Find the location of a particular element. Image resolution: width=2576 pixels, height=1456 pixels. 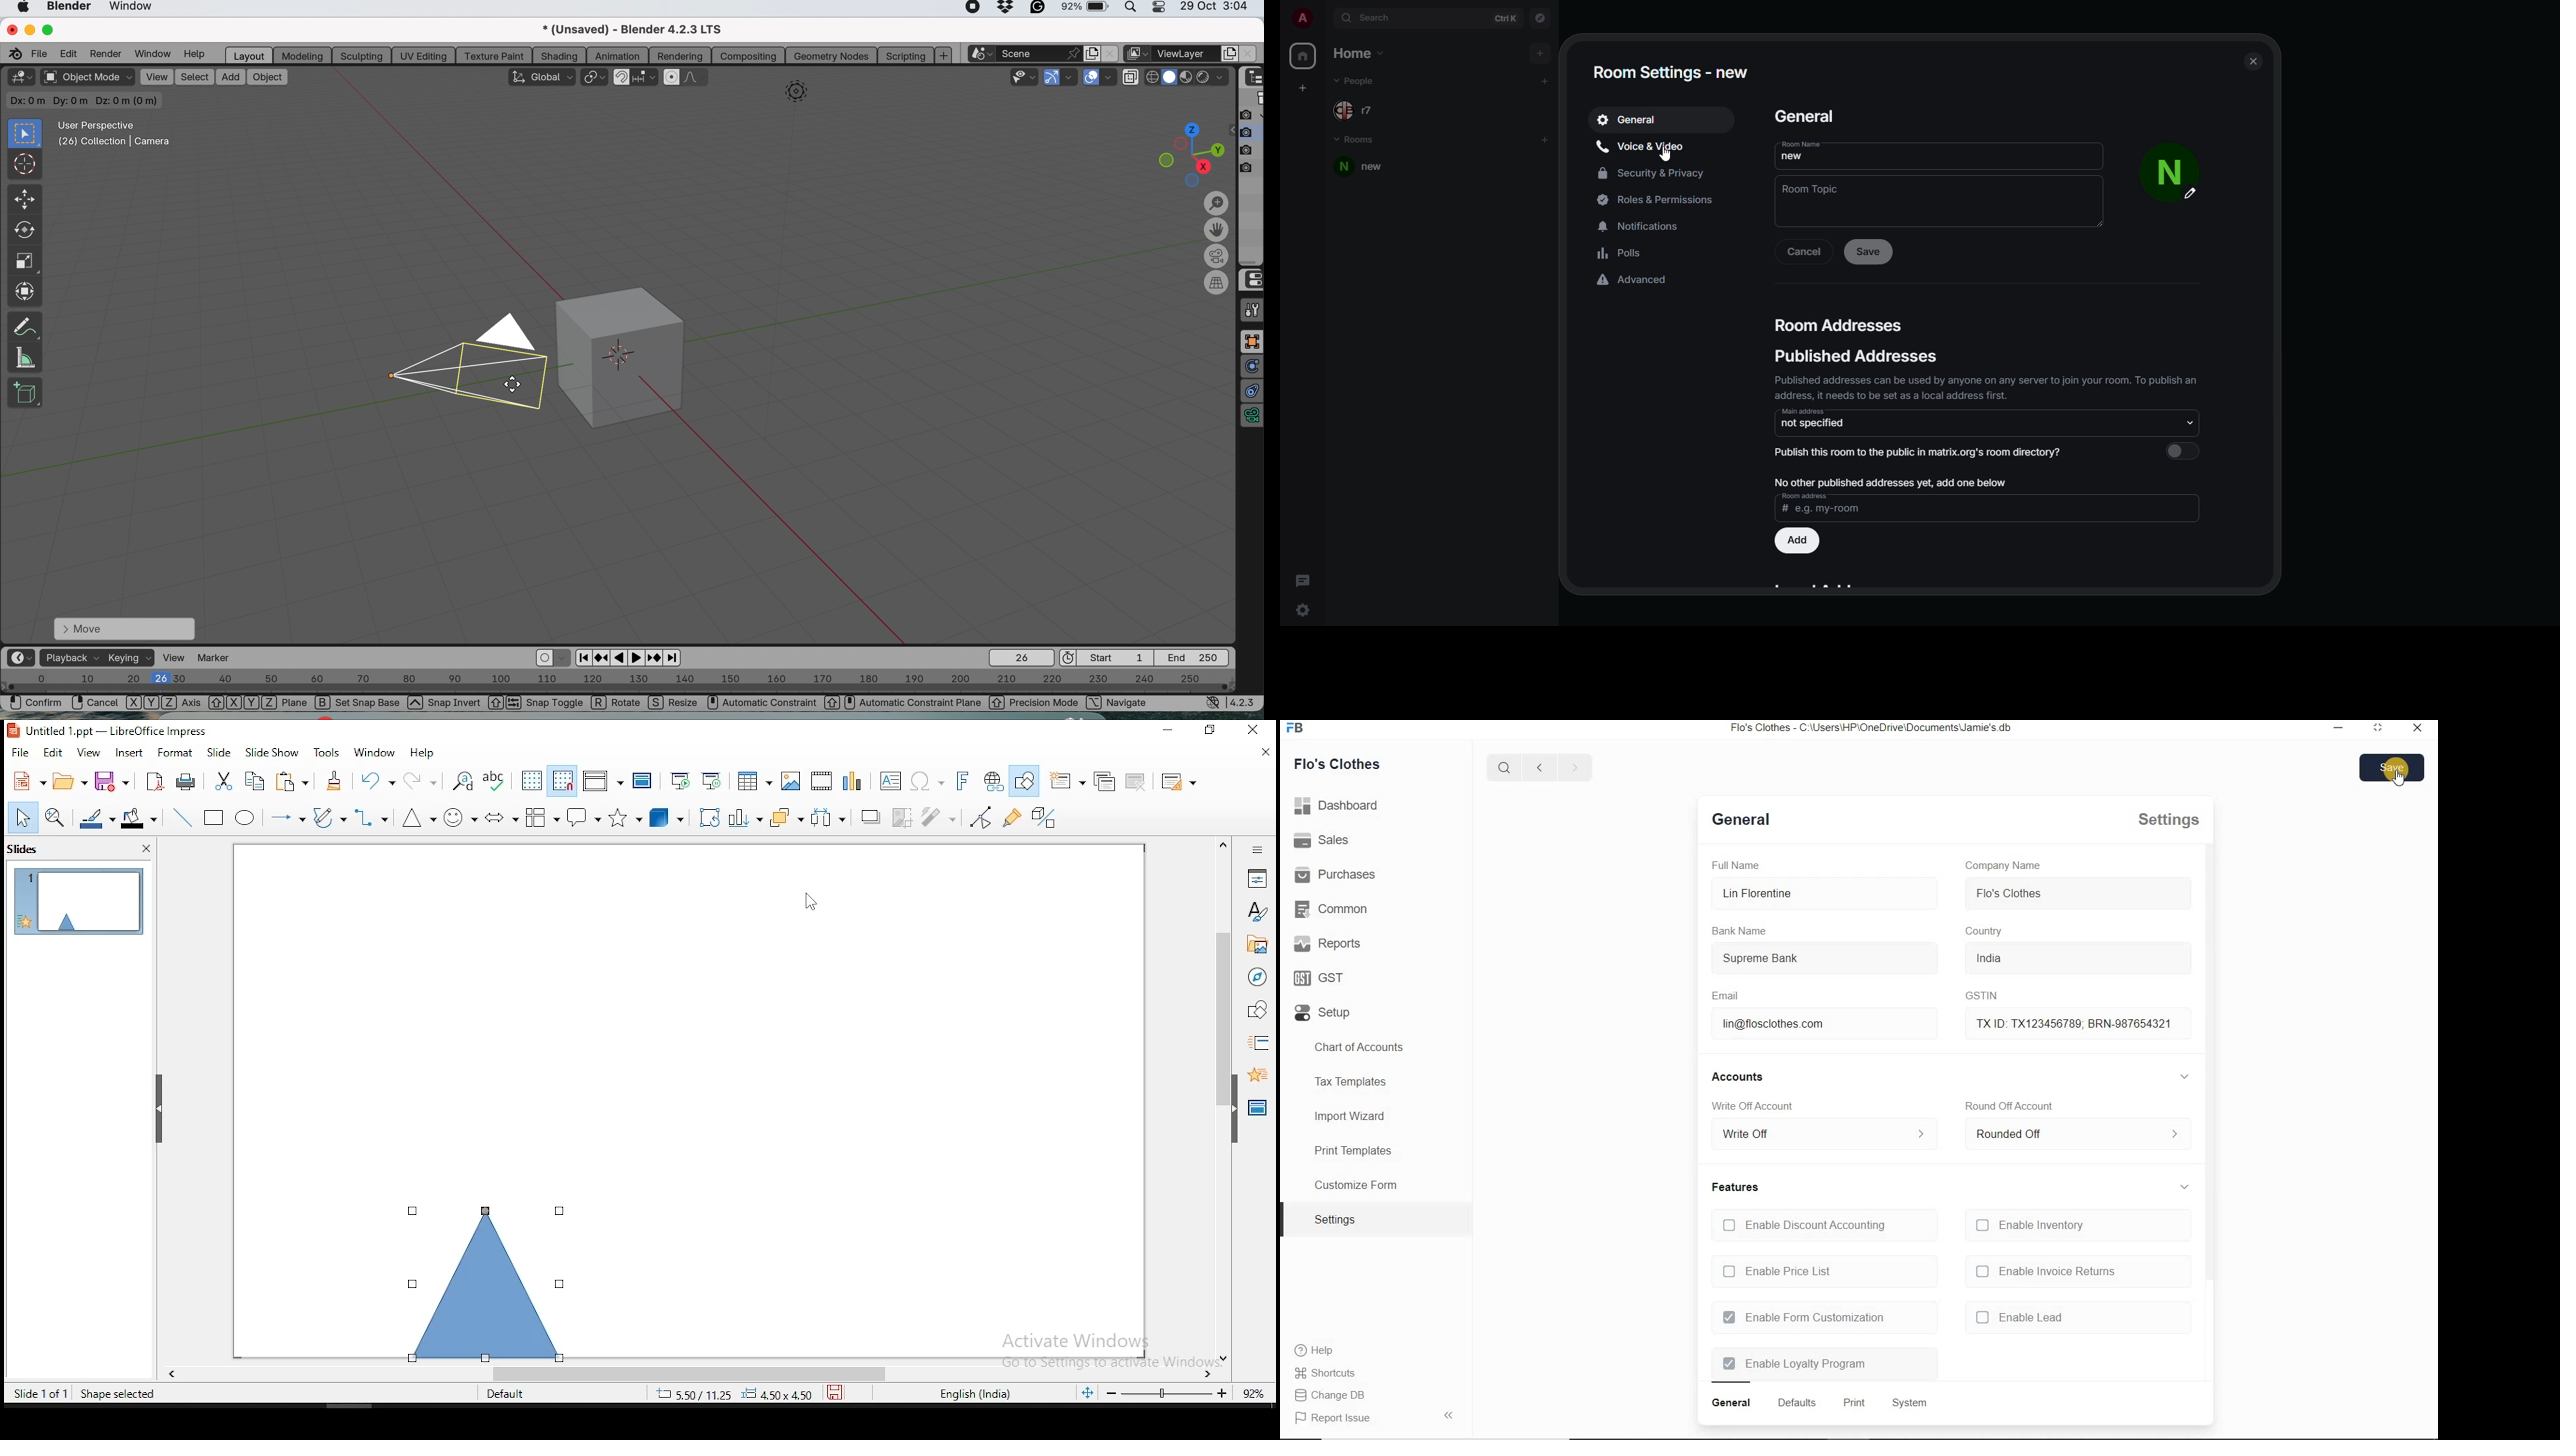

room is located at coordinates (1368, 167).